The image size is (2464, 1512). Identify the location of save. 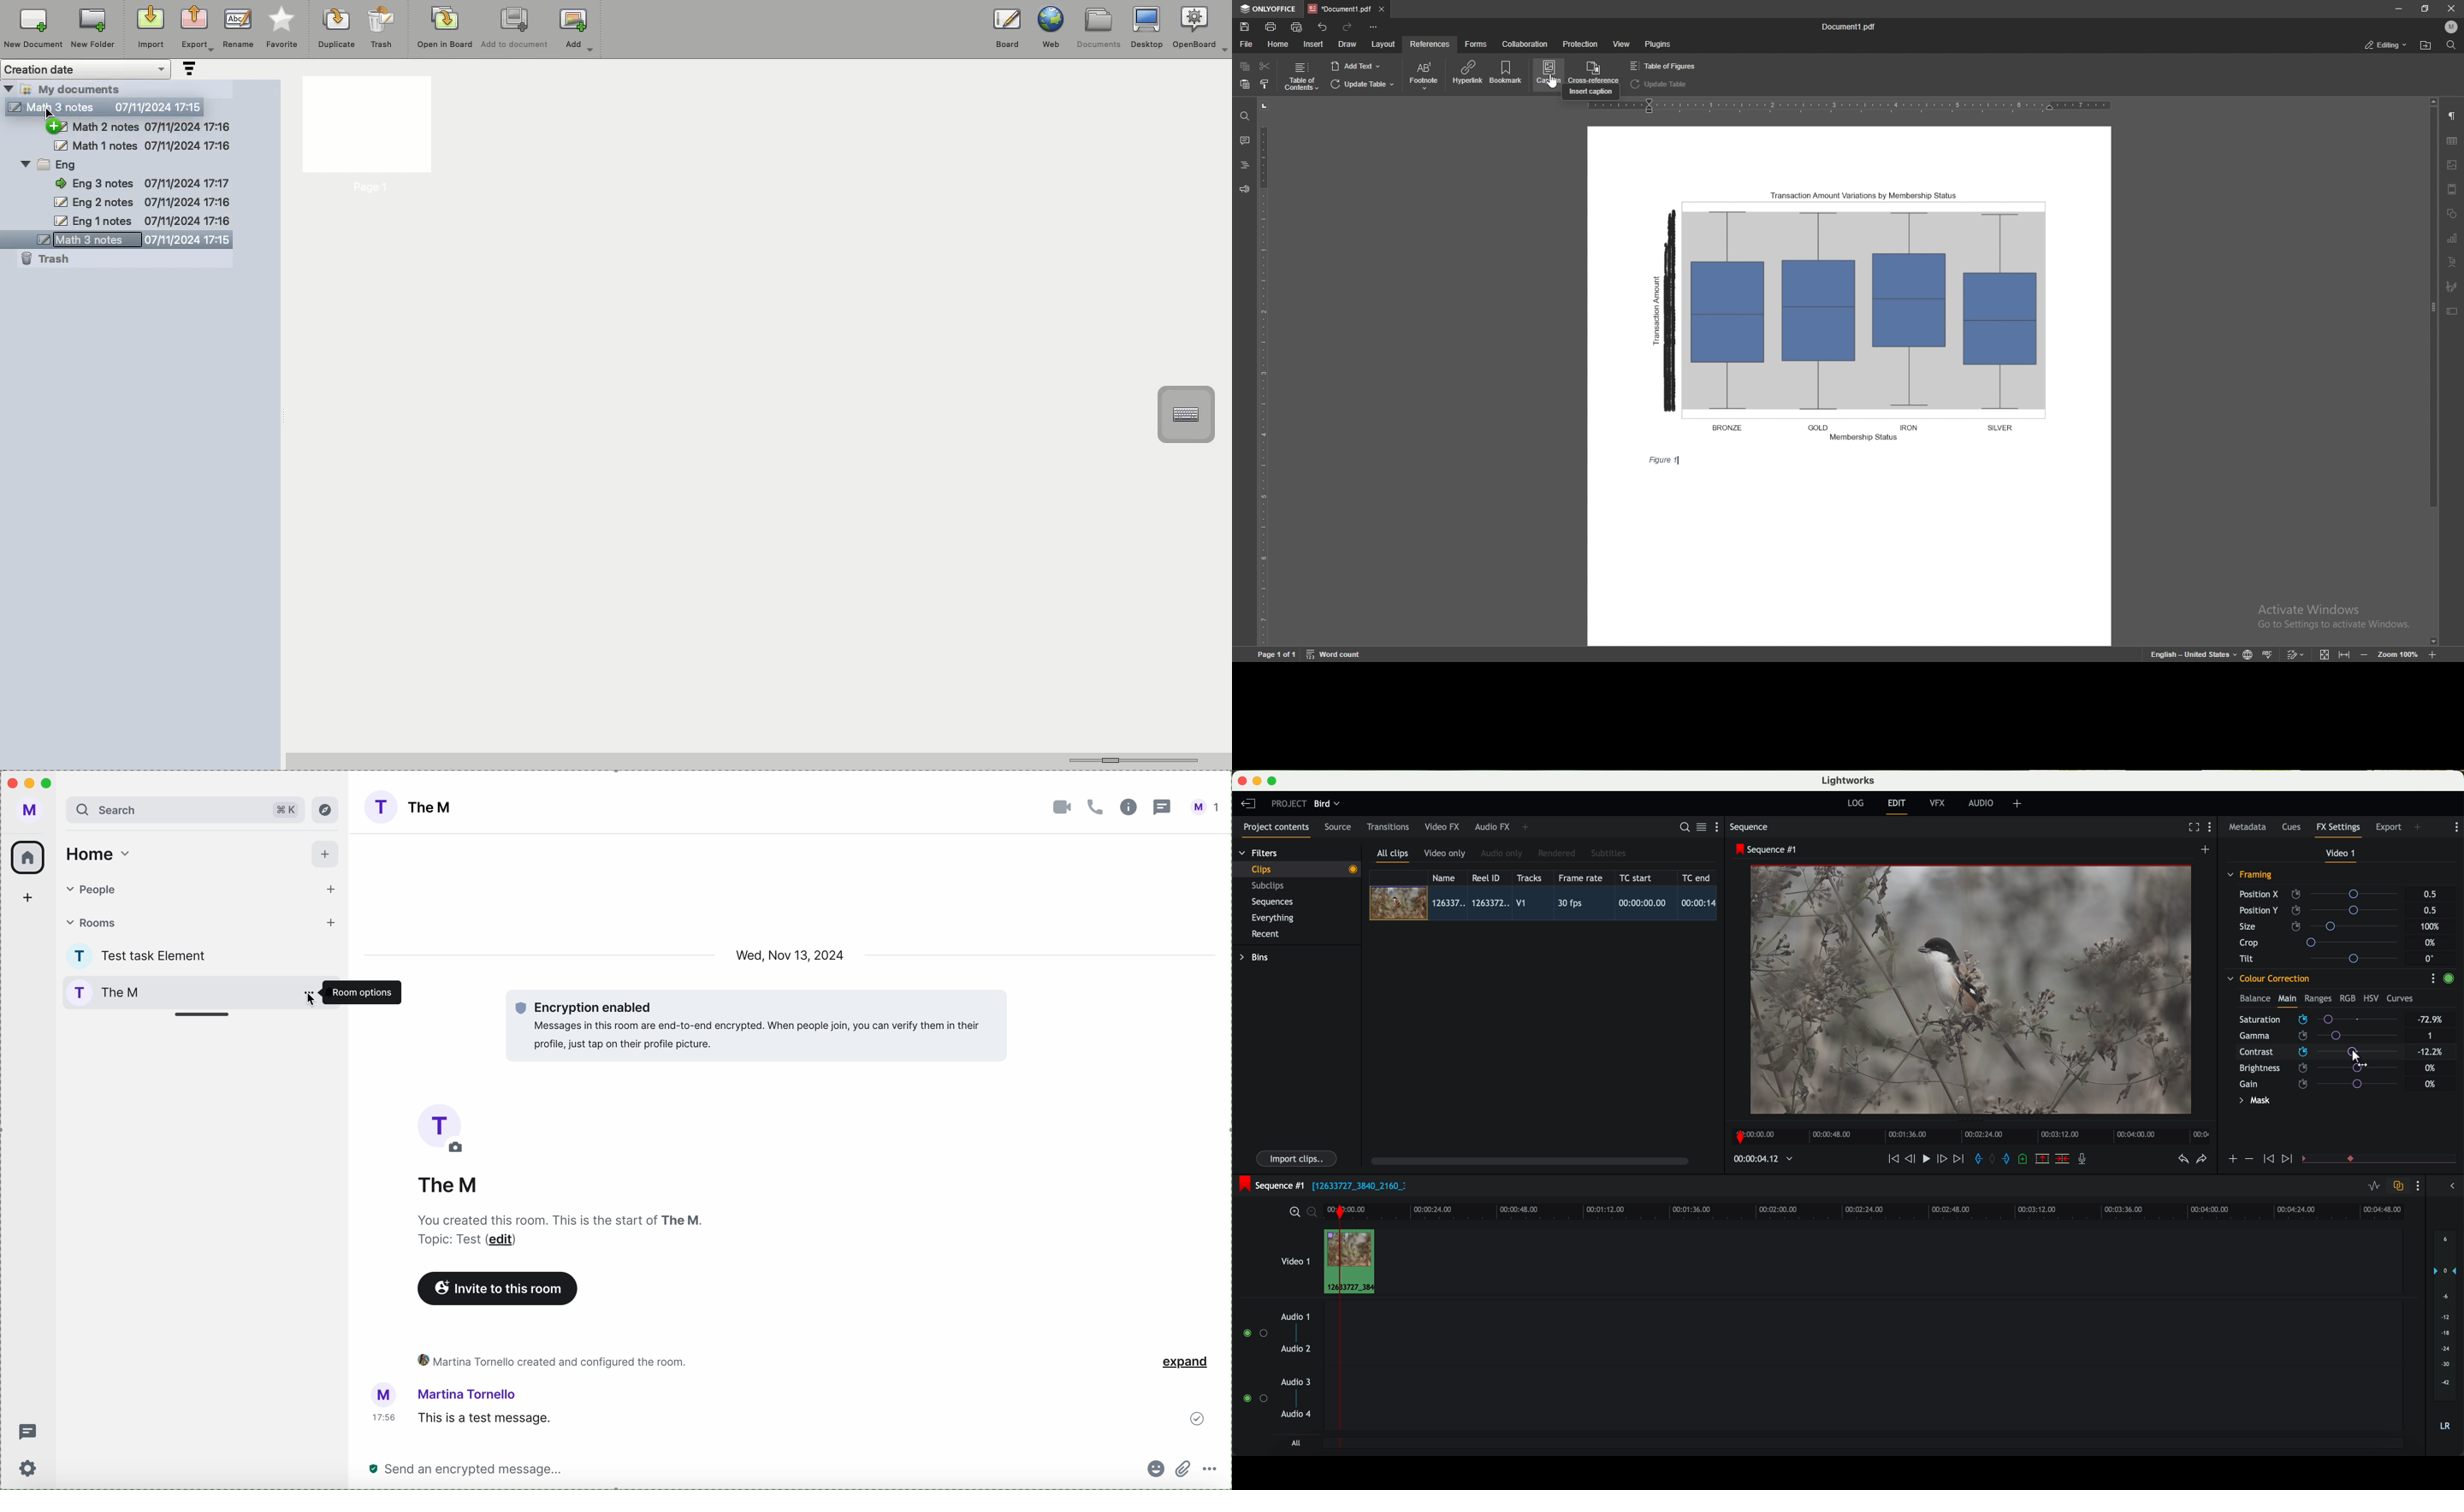
(1245, 27).